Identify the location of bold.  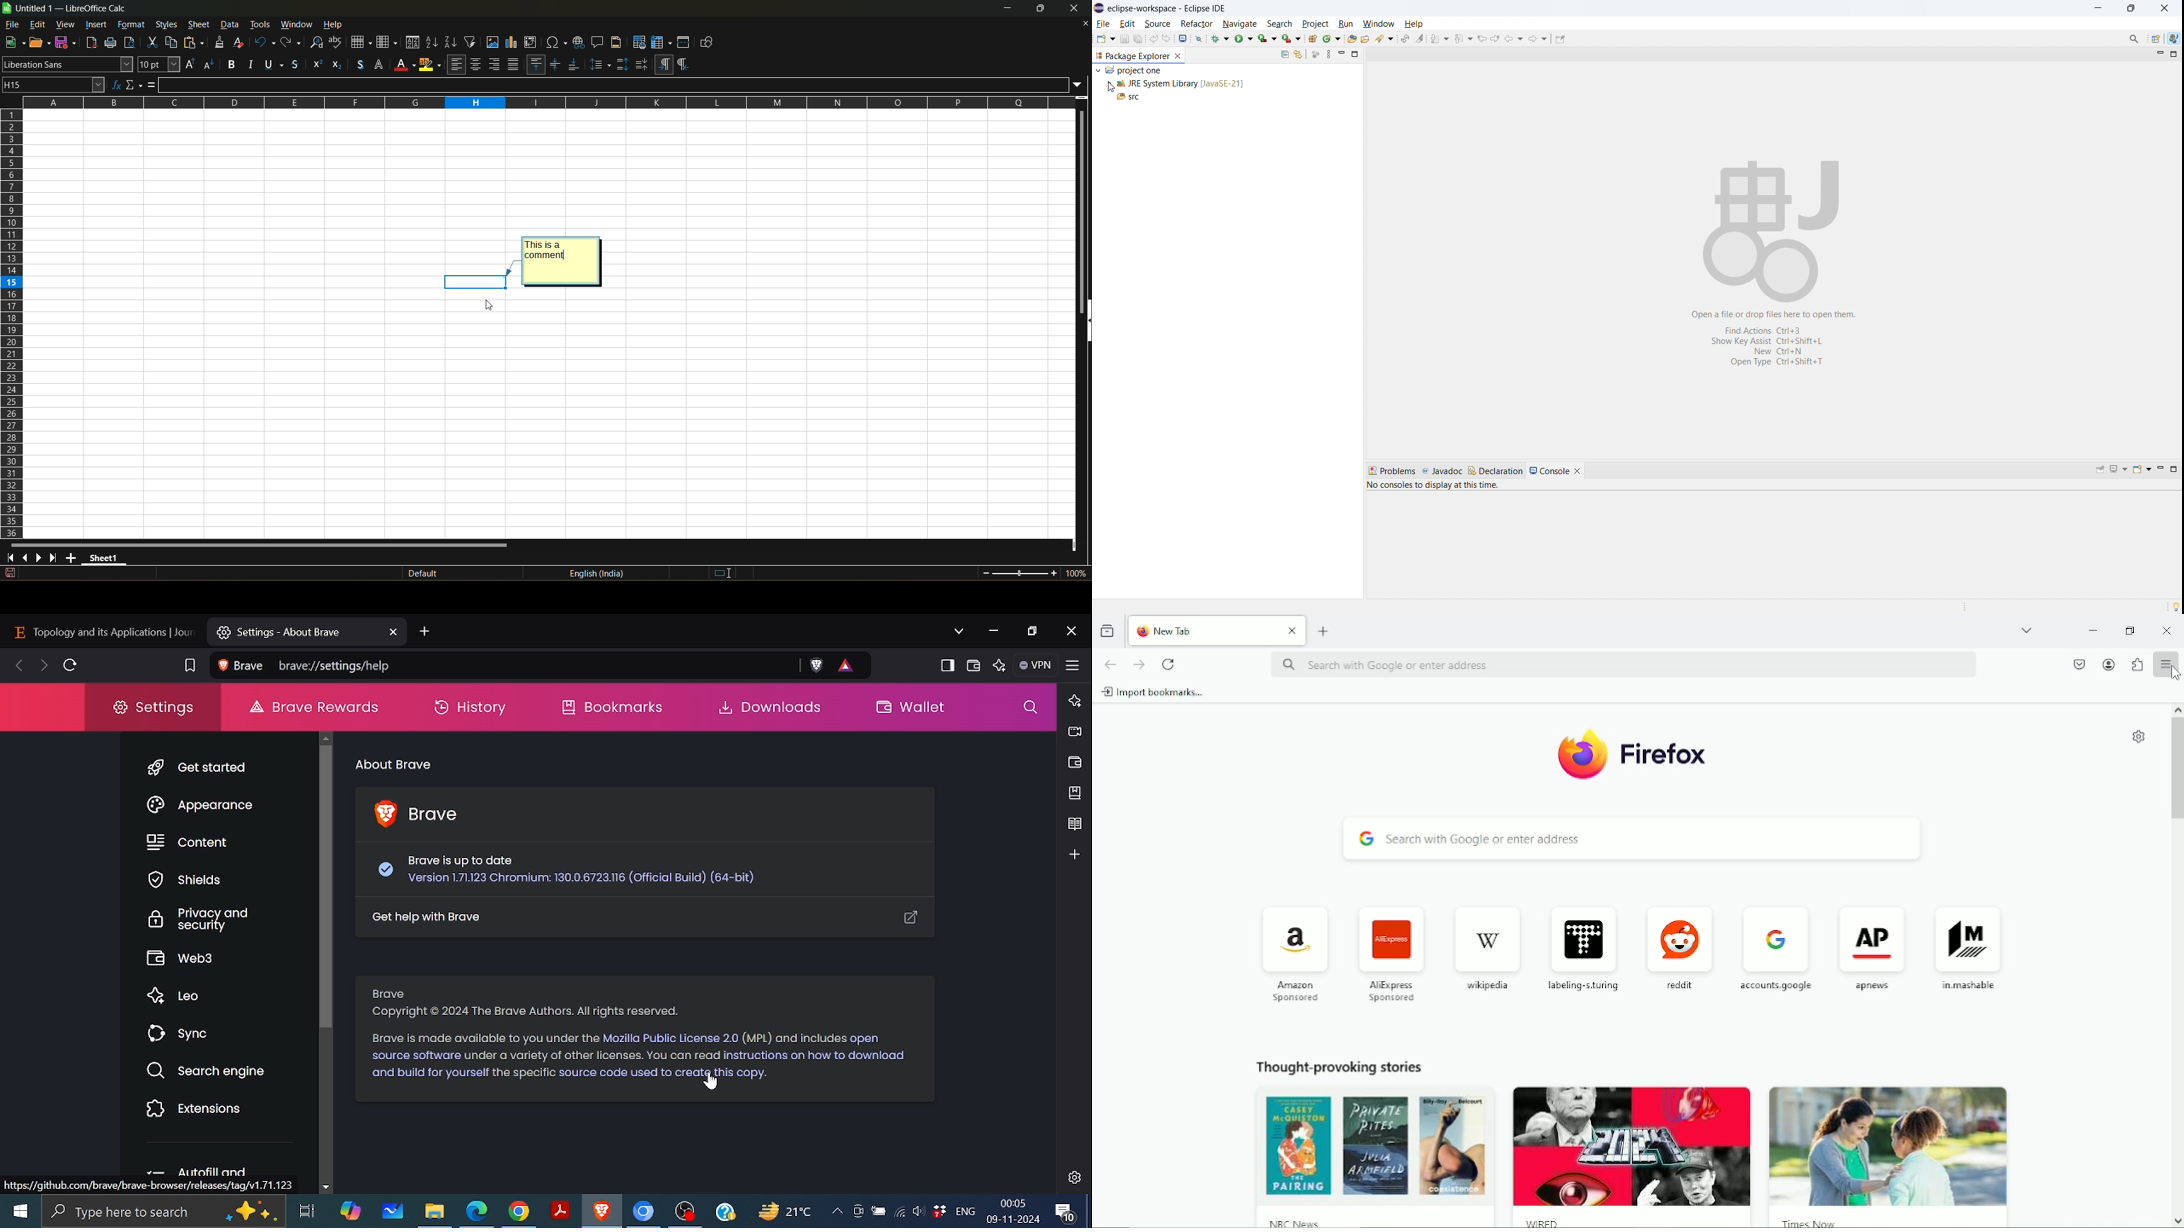
(195, 65).